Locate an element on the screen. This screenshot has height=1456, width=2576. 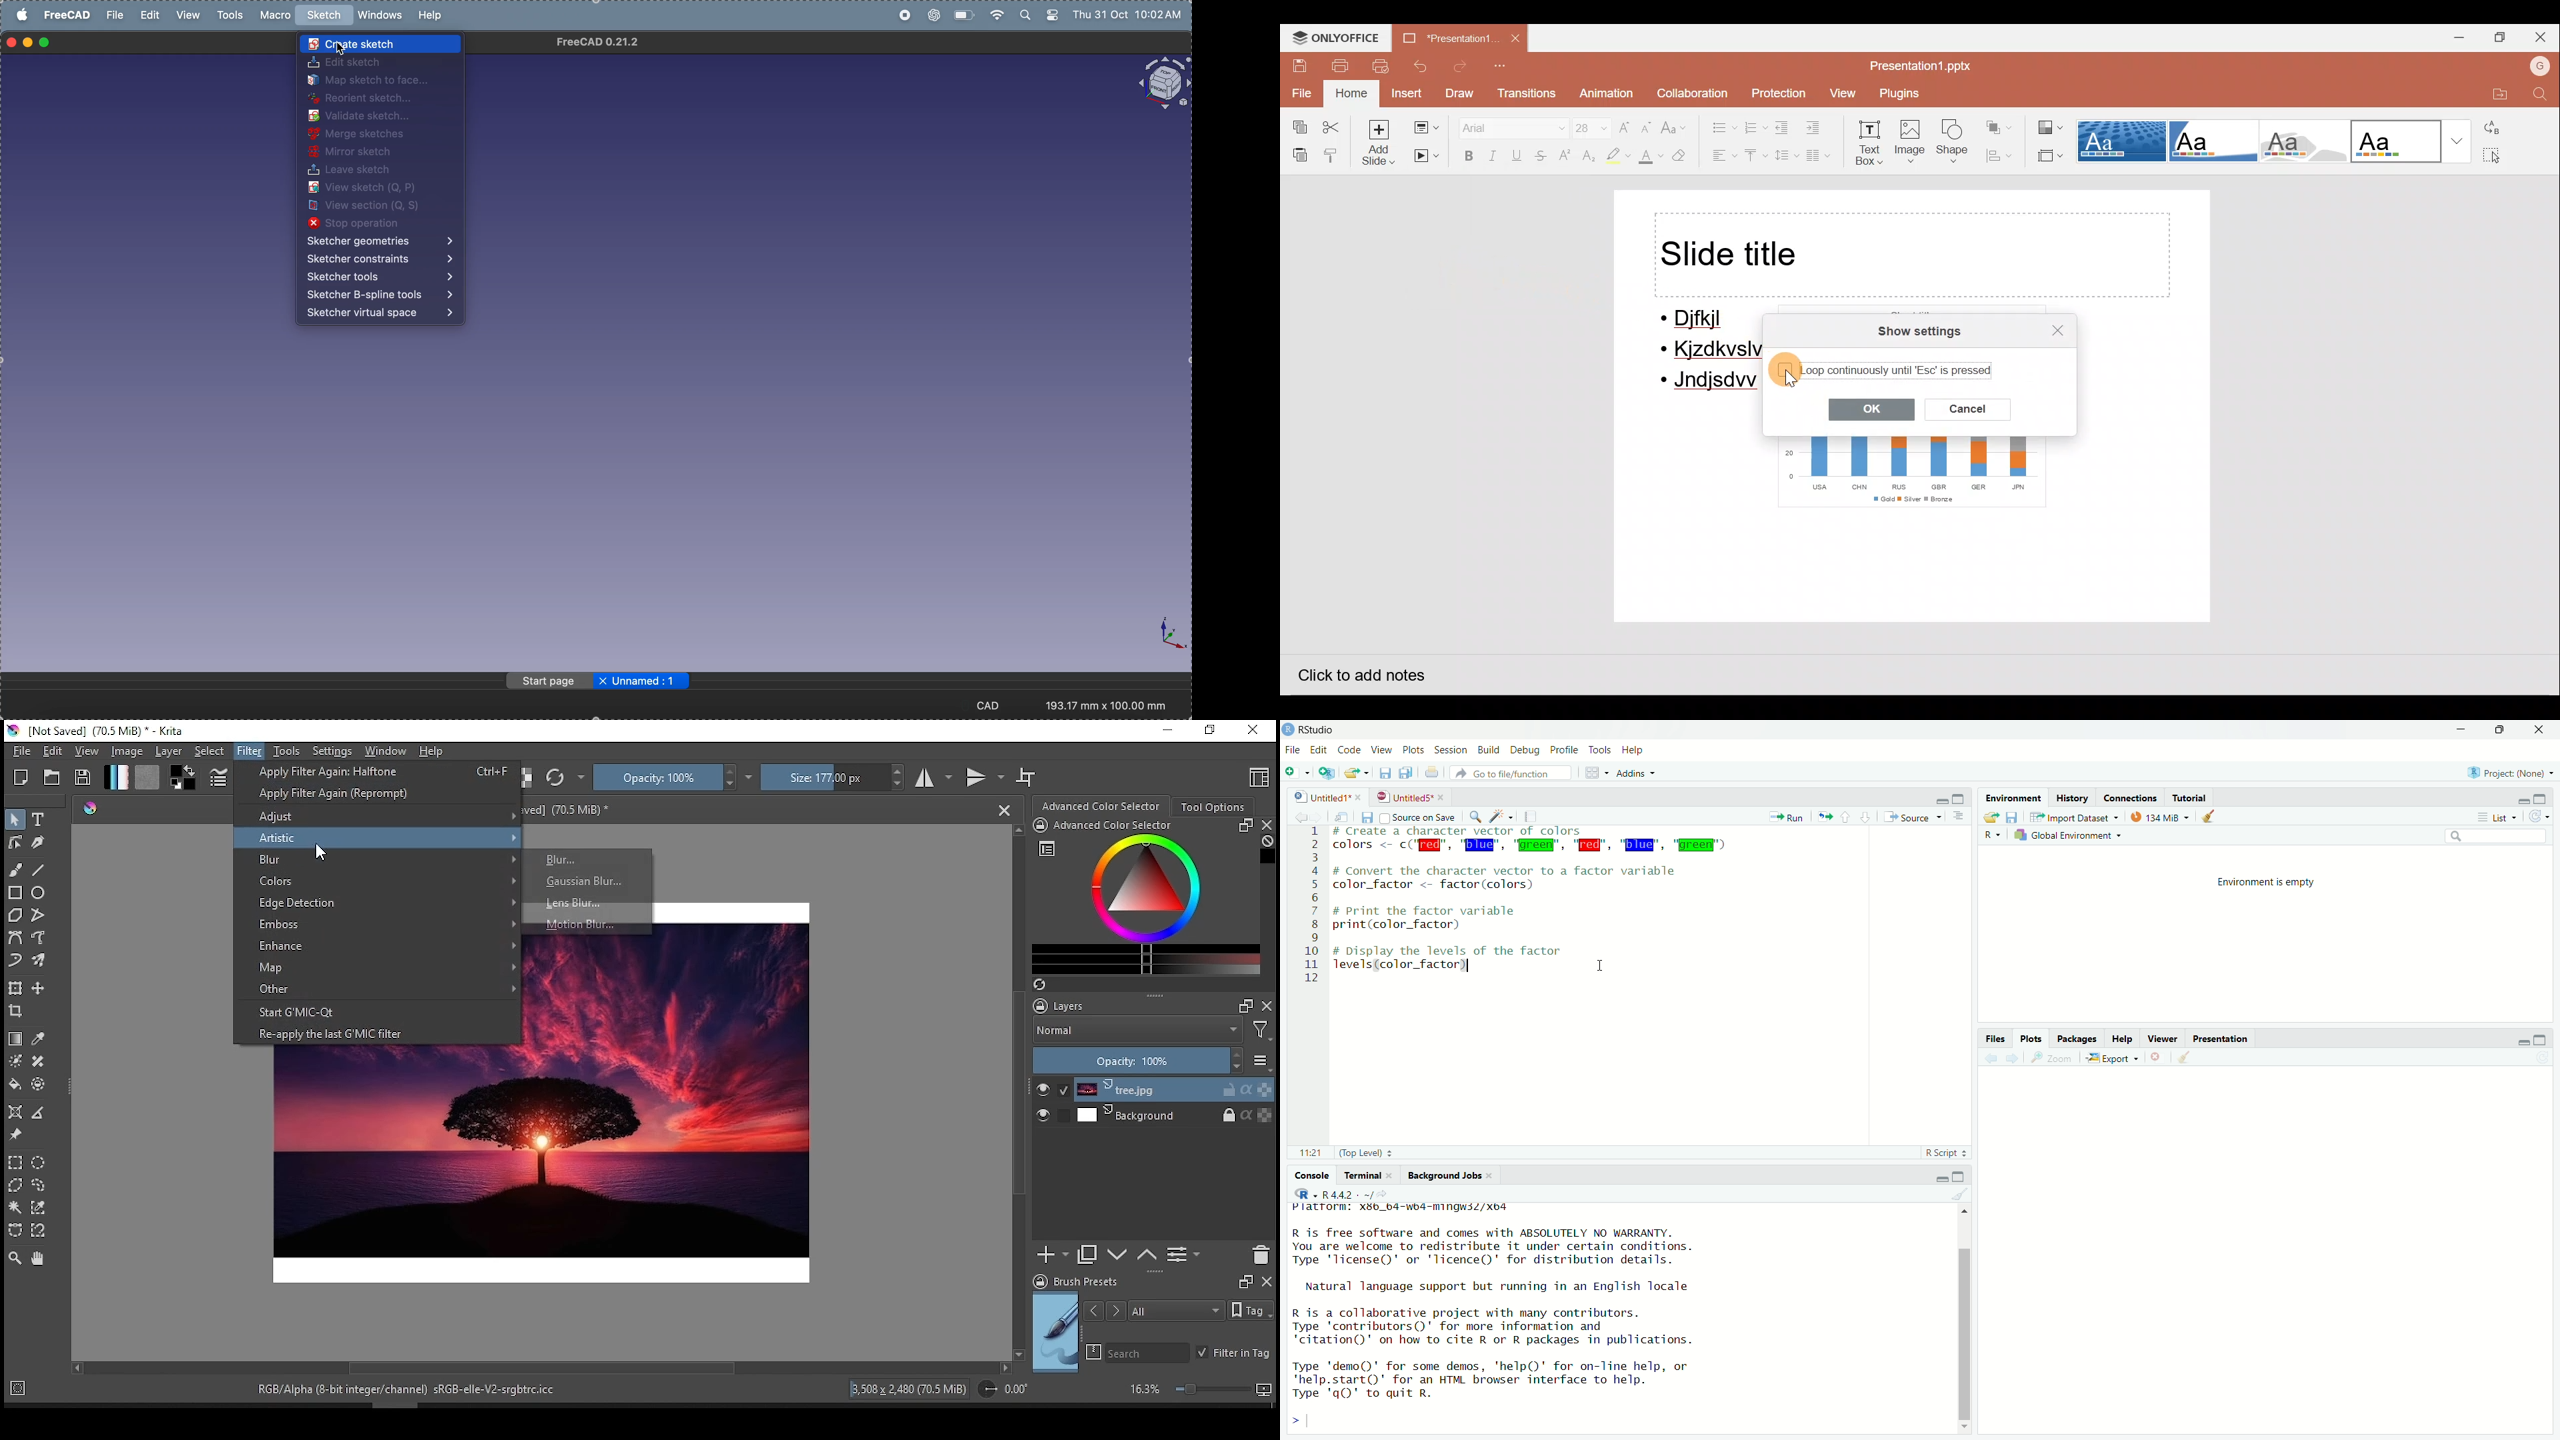
Find is located at coordinates (2539, 95).